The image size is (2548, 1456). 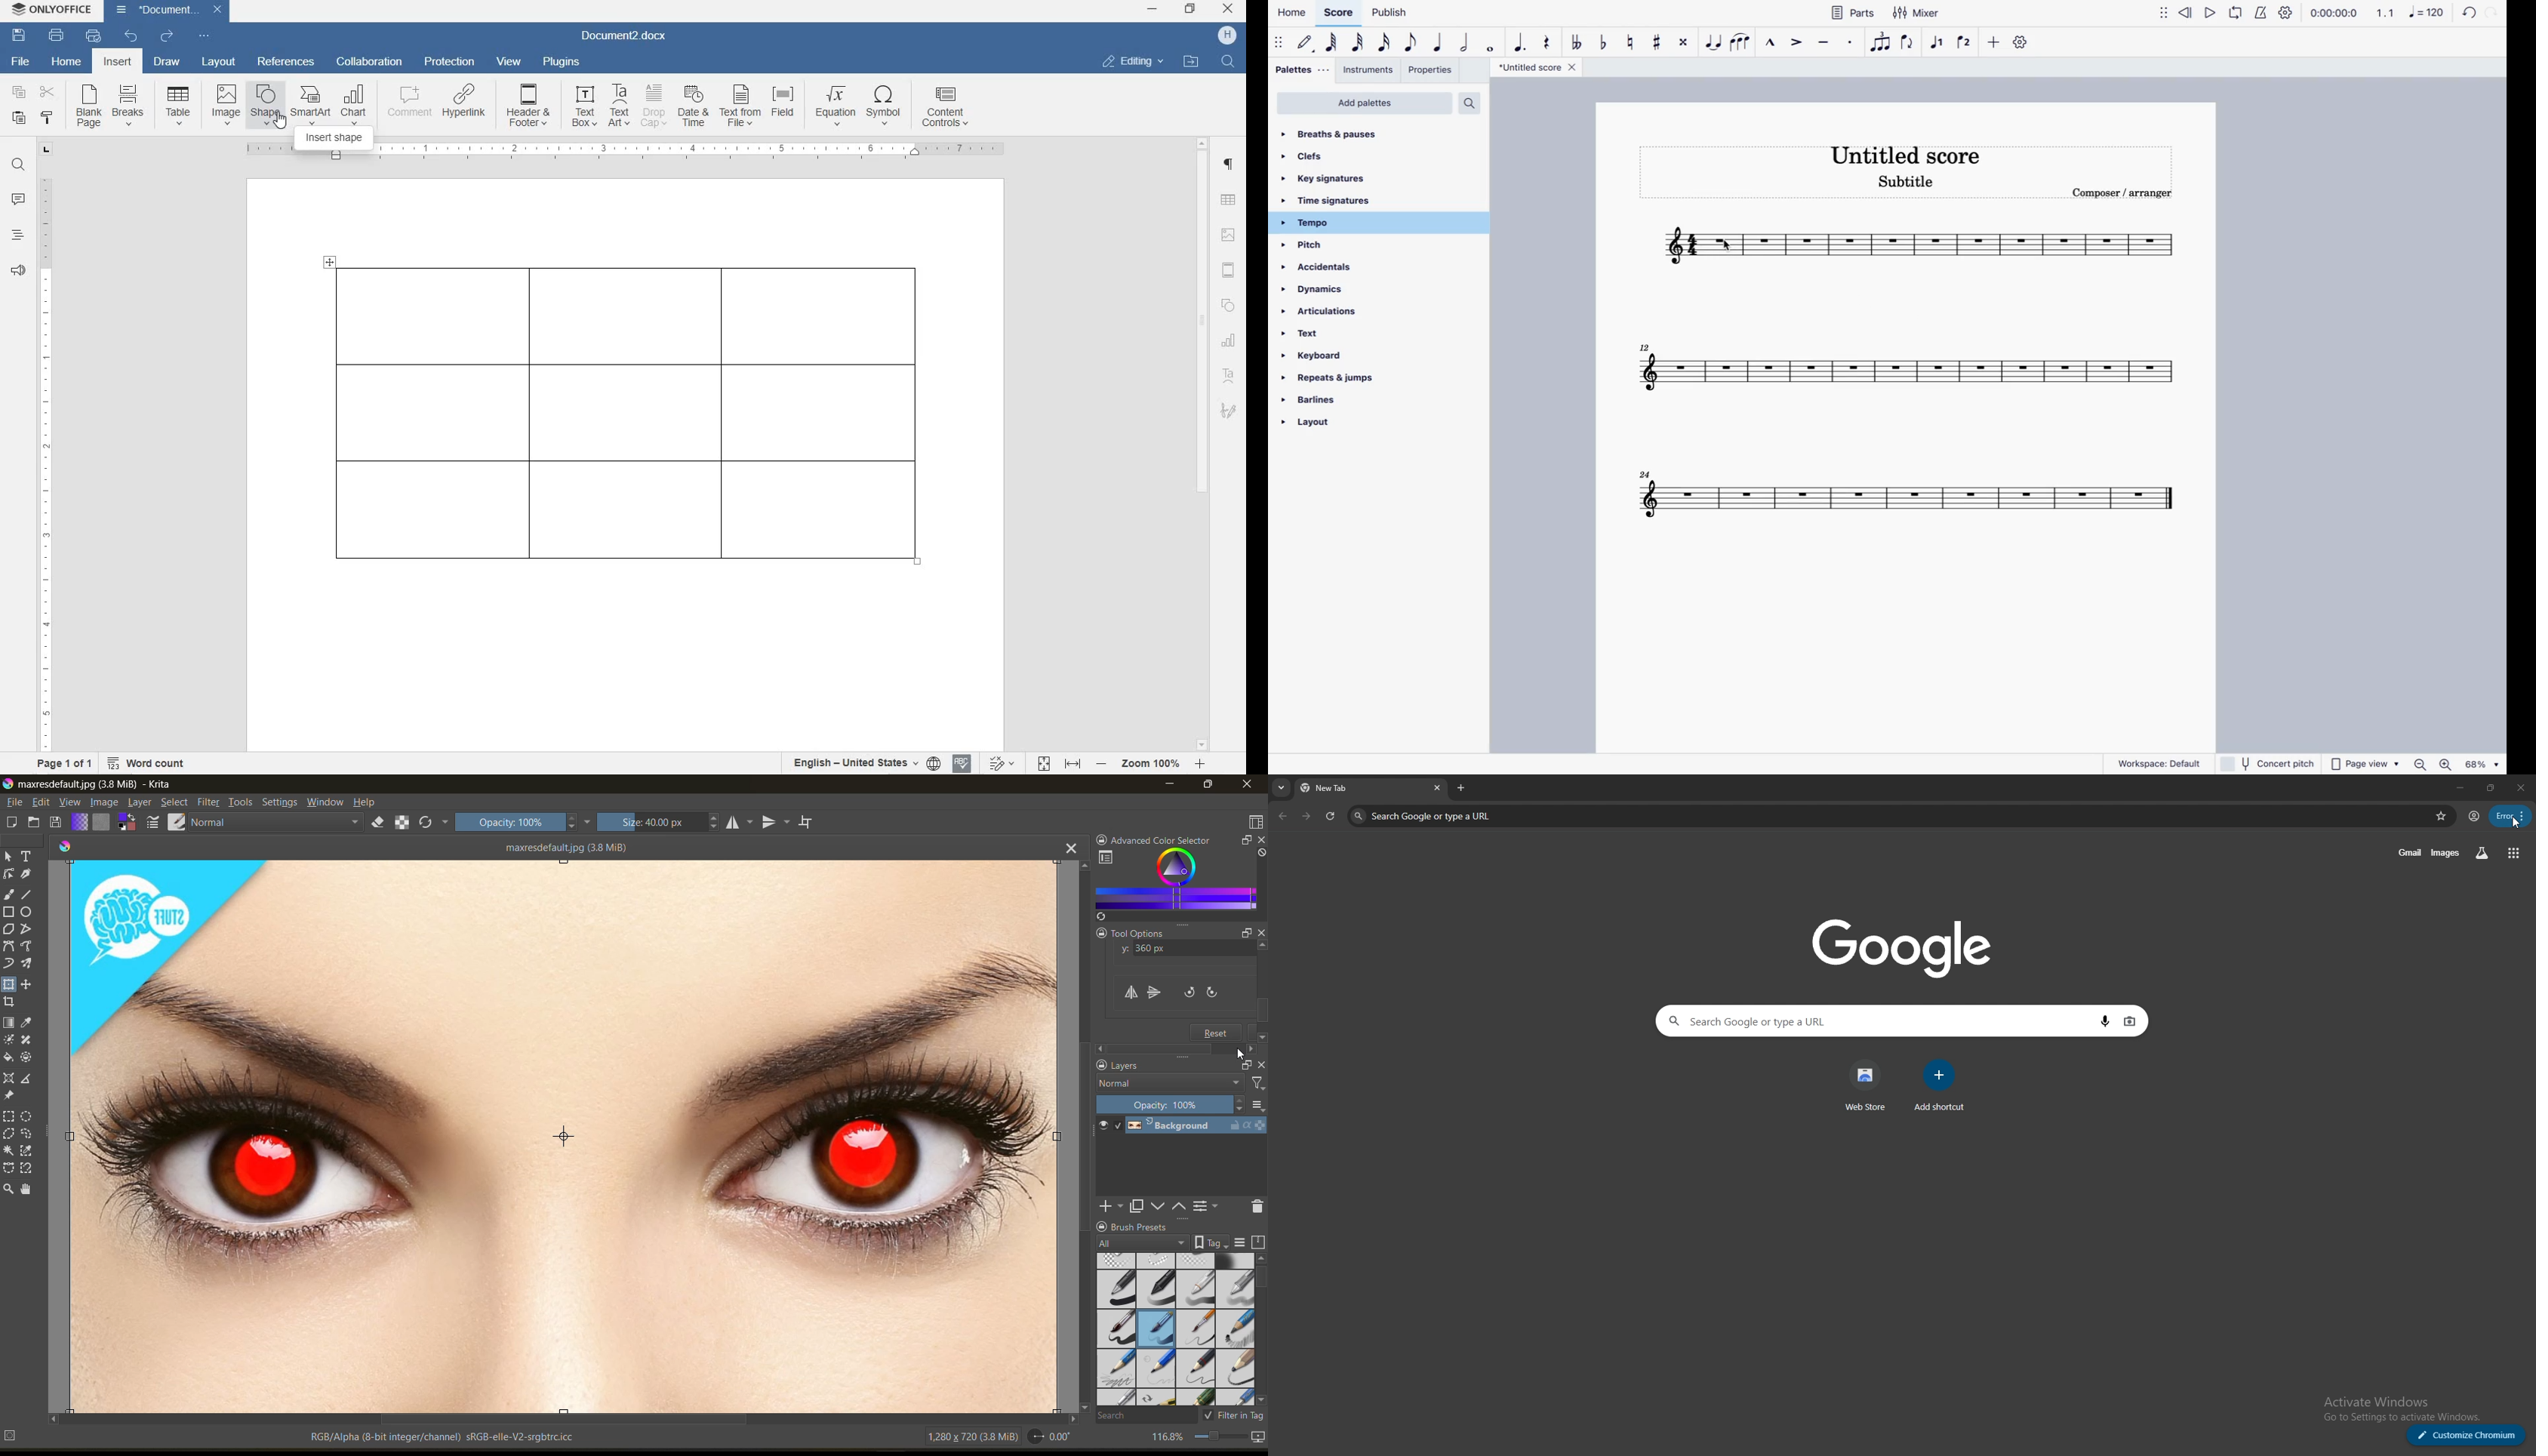 What do you see at coordinates (62, 763) in the screenshot?
I see `page 1 of 1` at bounding box center [62, 763].